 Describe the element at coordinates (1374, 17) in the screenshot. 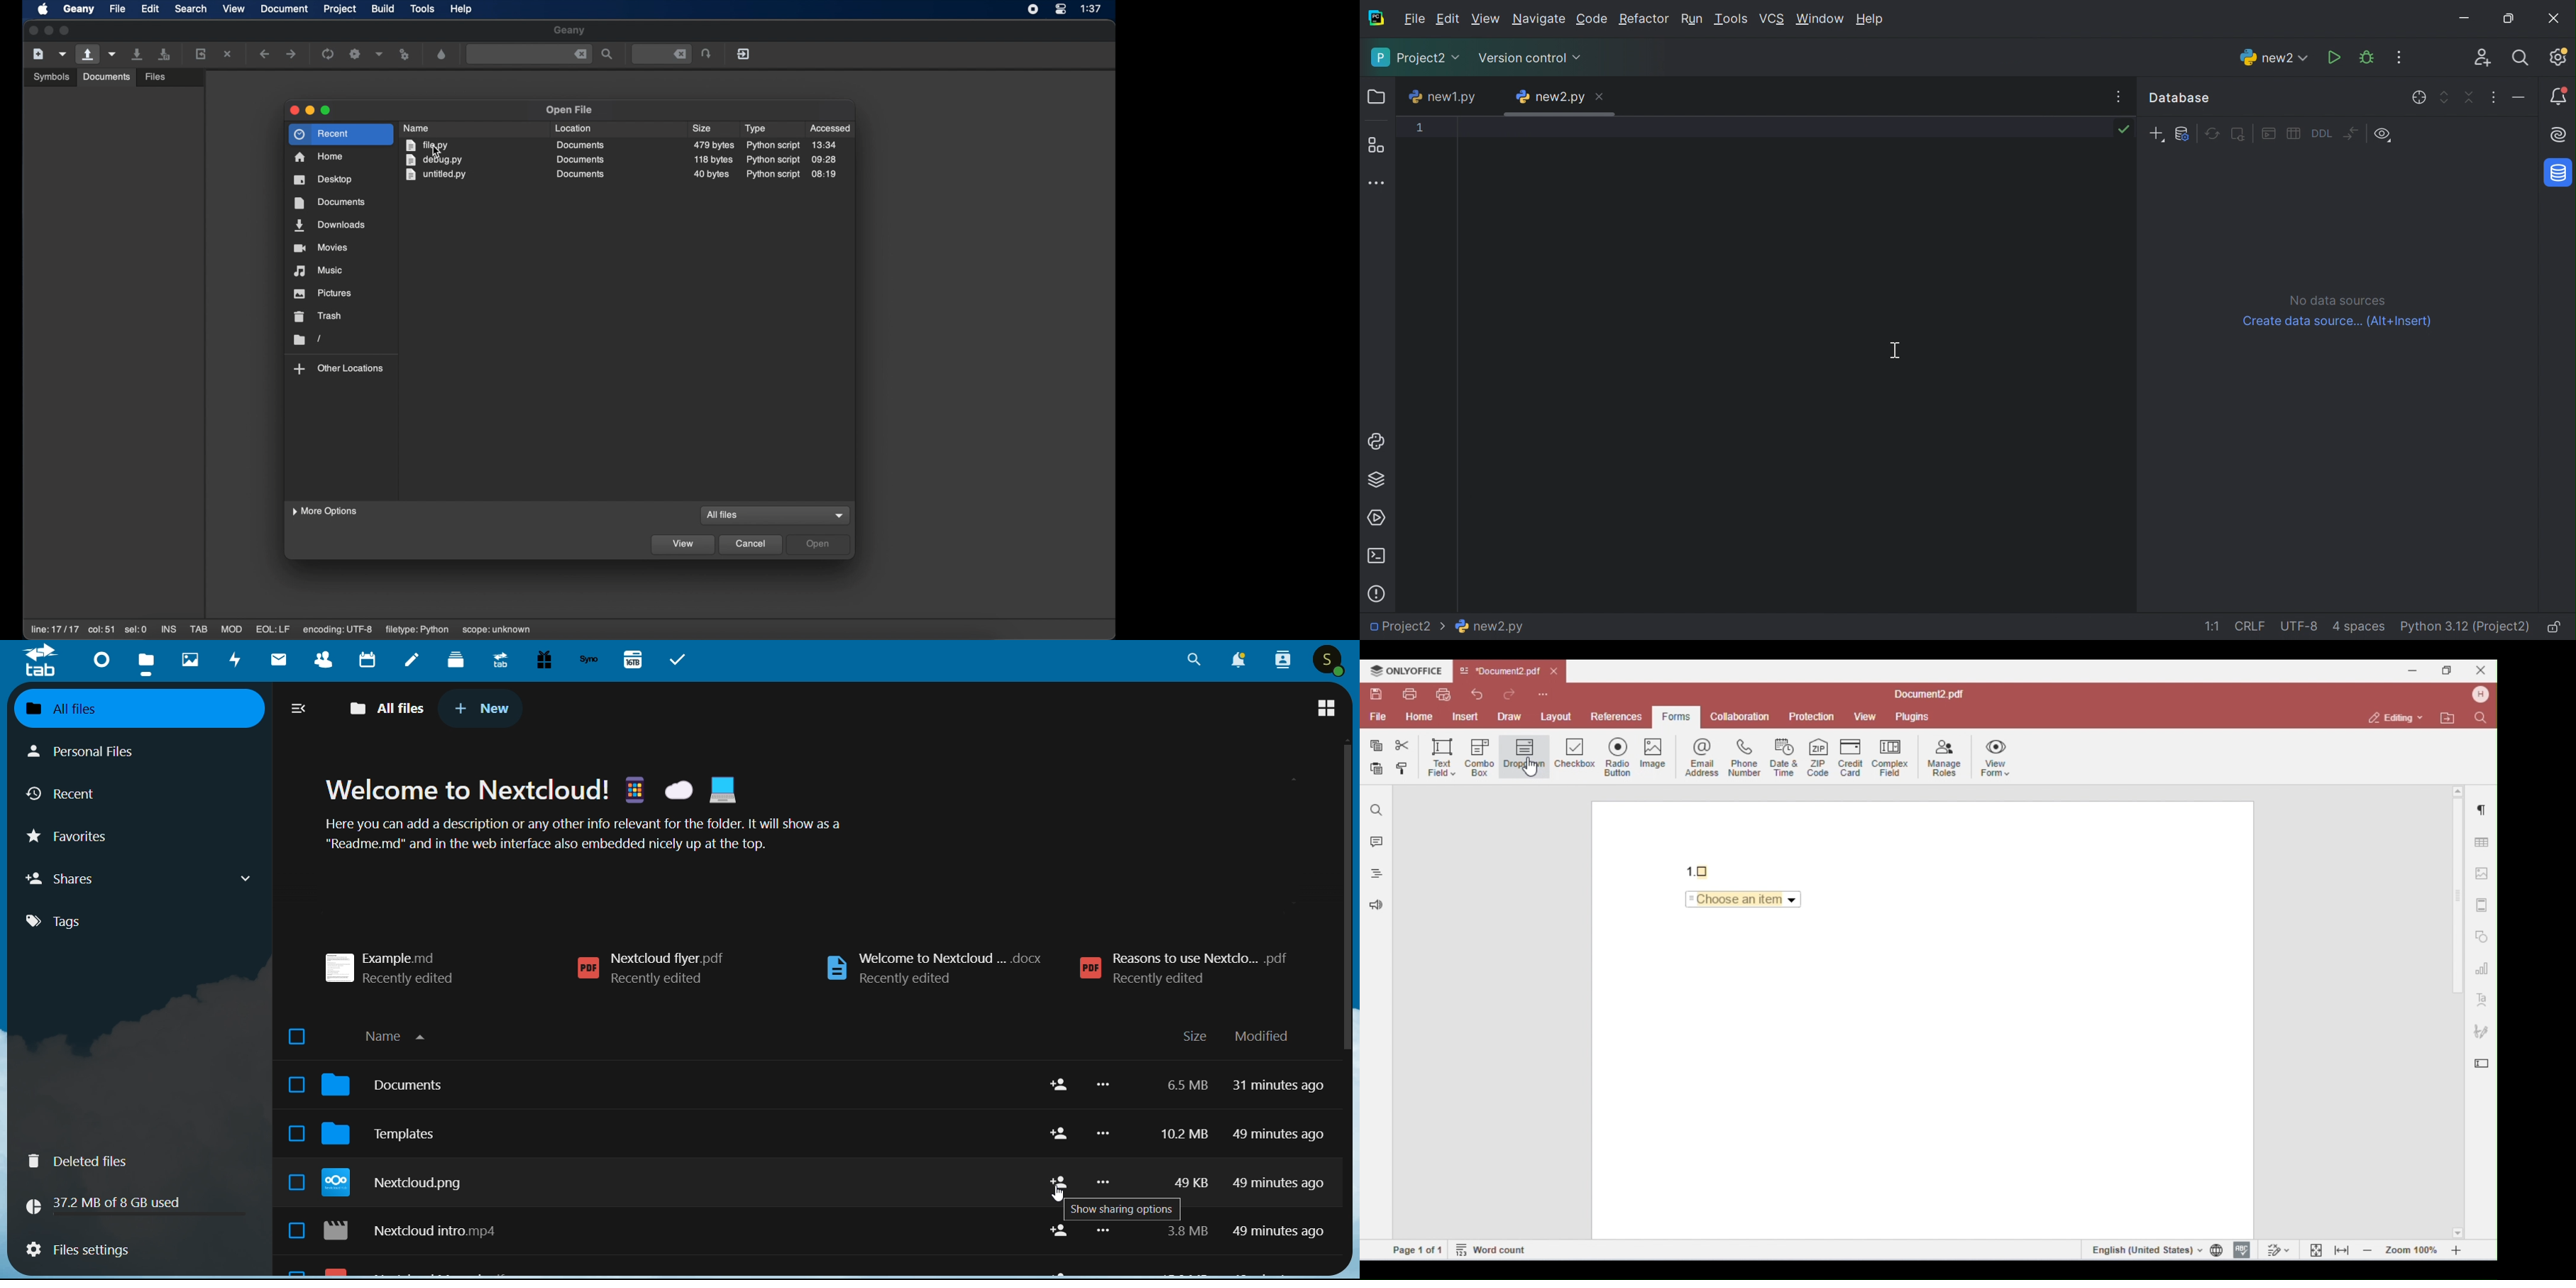

I see `PyCharm icon` at that location.